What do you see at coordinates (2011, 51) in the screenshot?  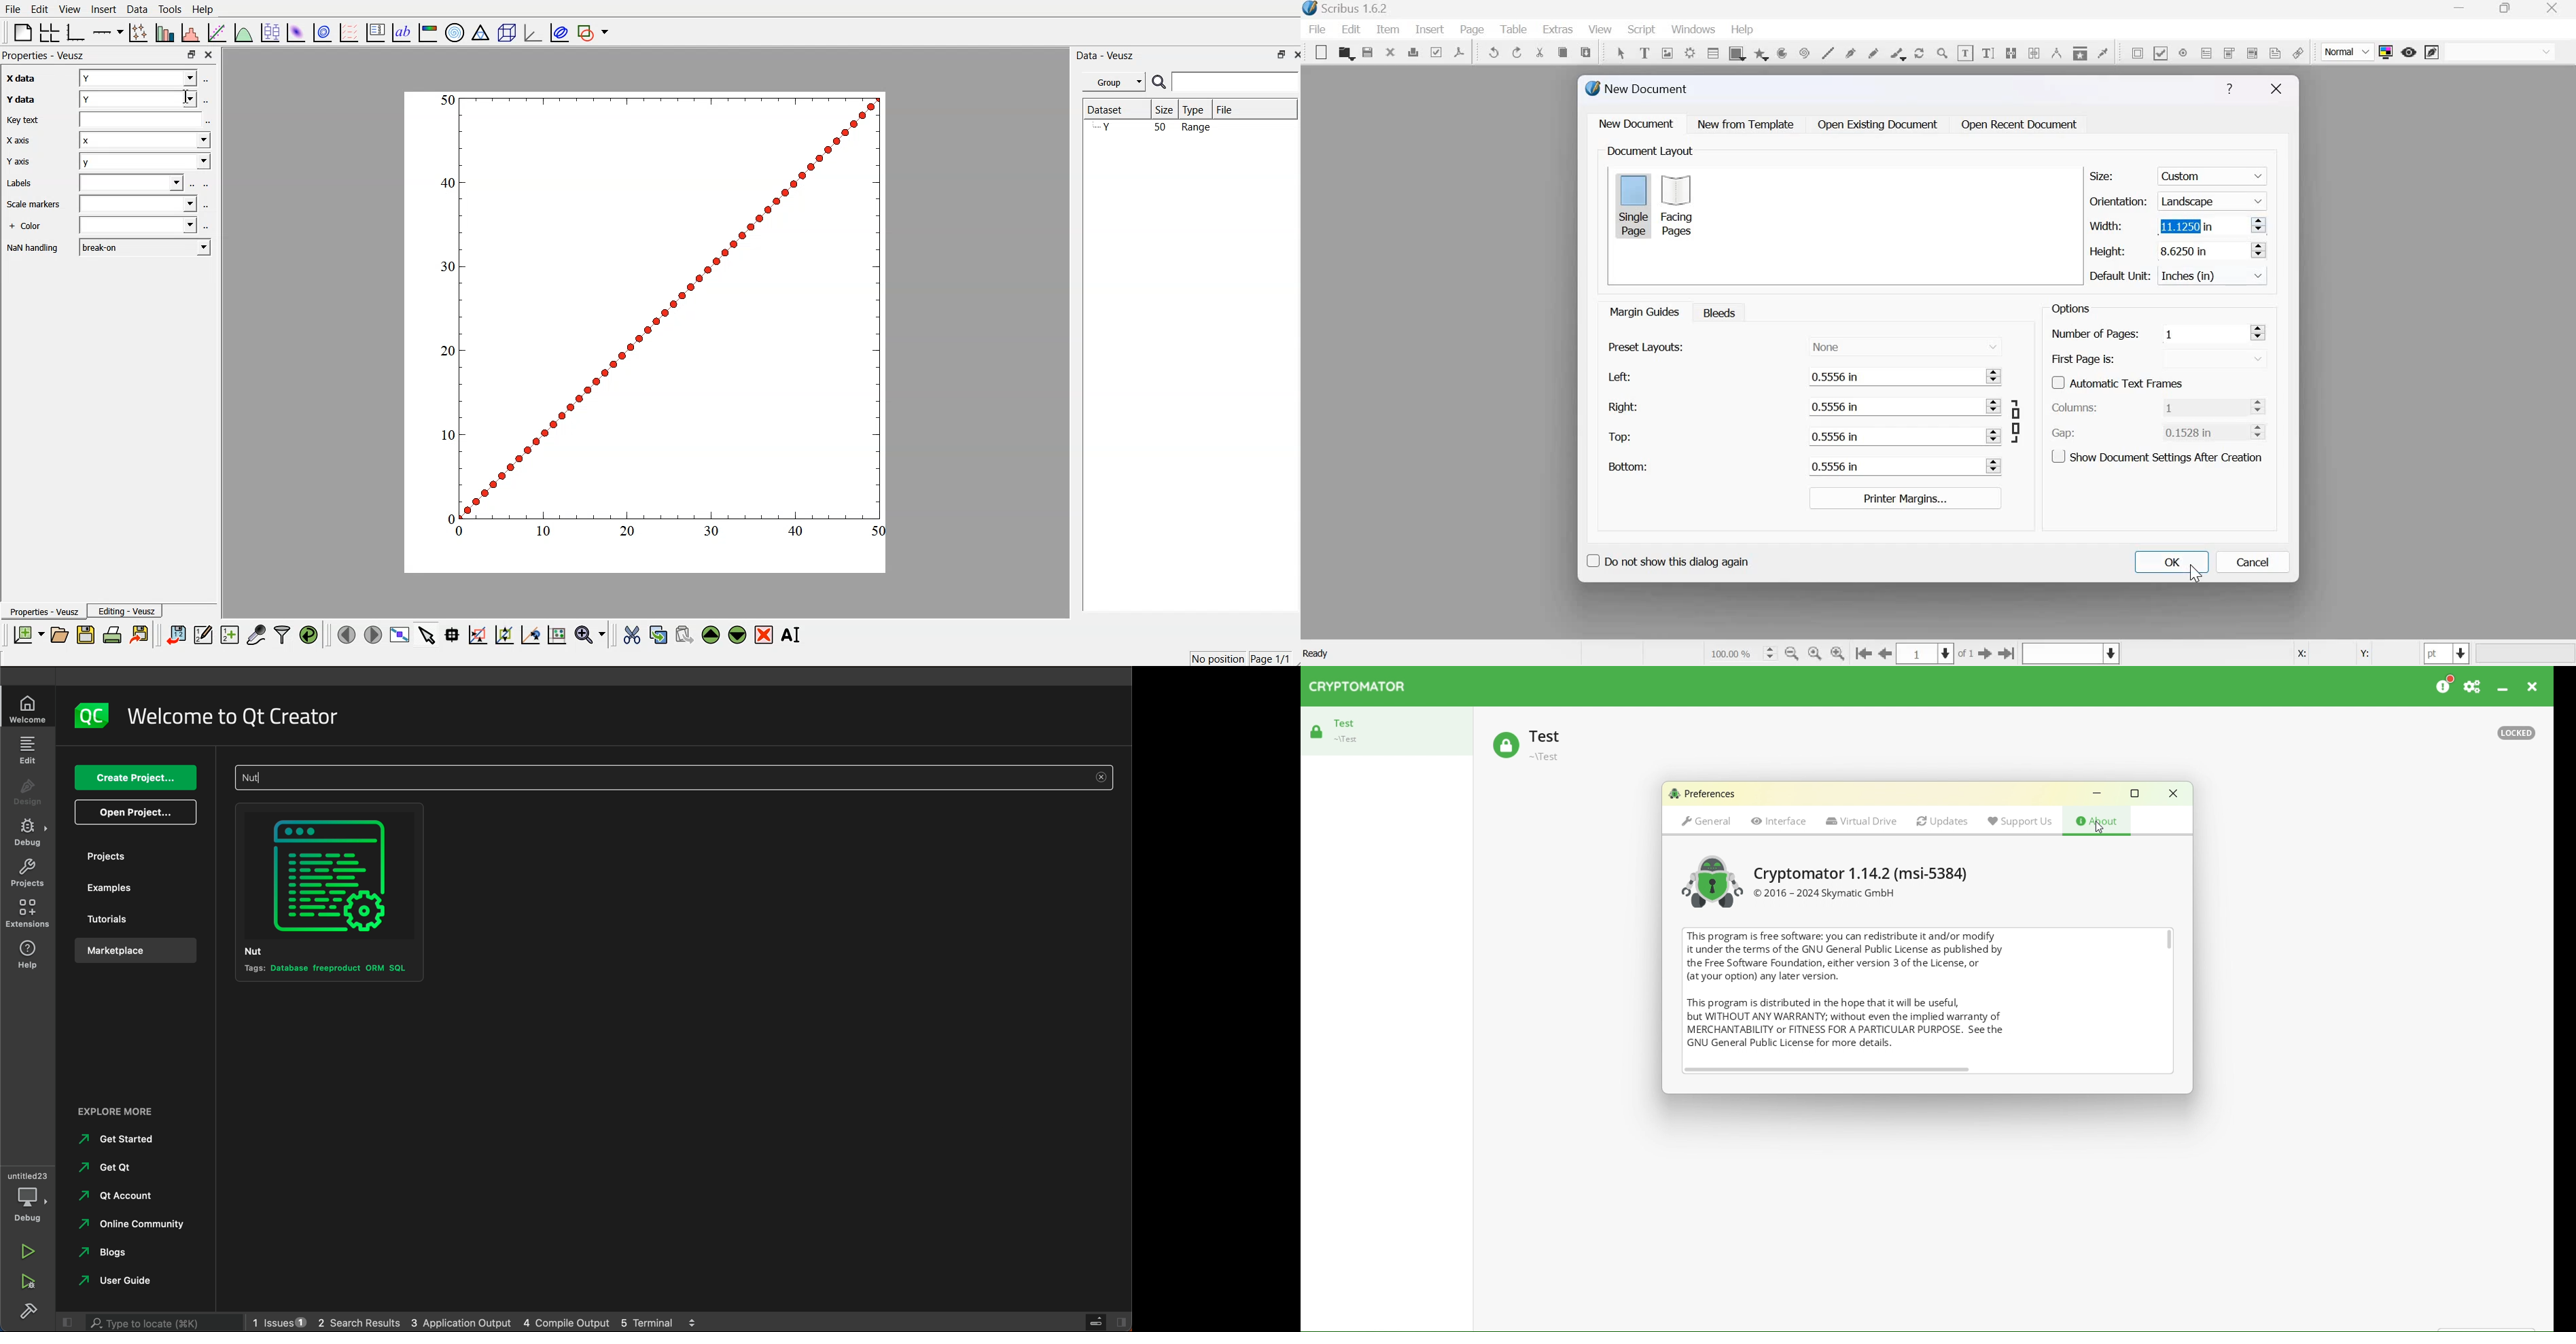 I see `Link text frames` at bounding box center [2011, 51].